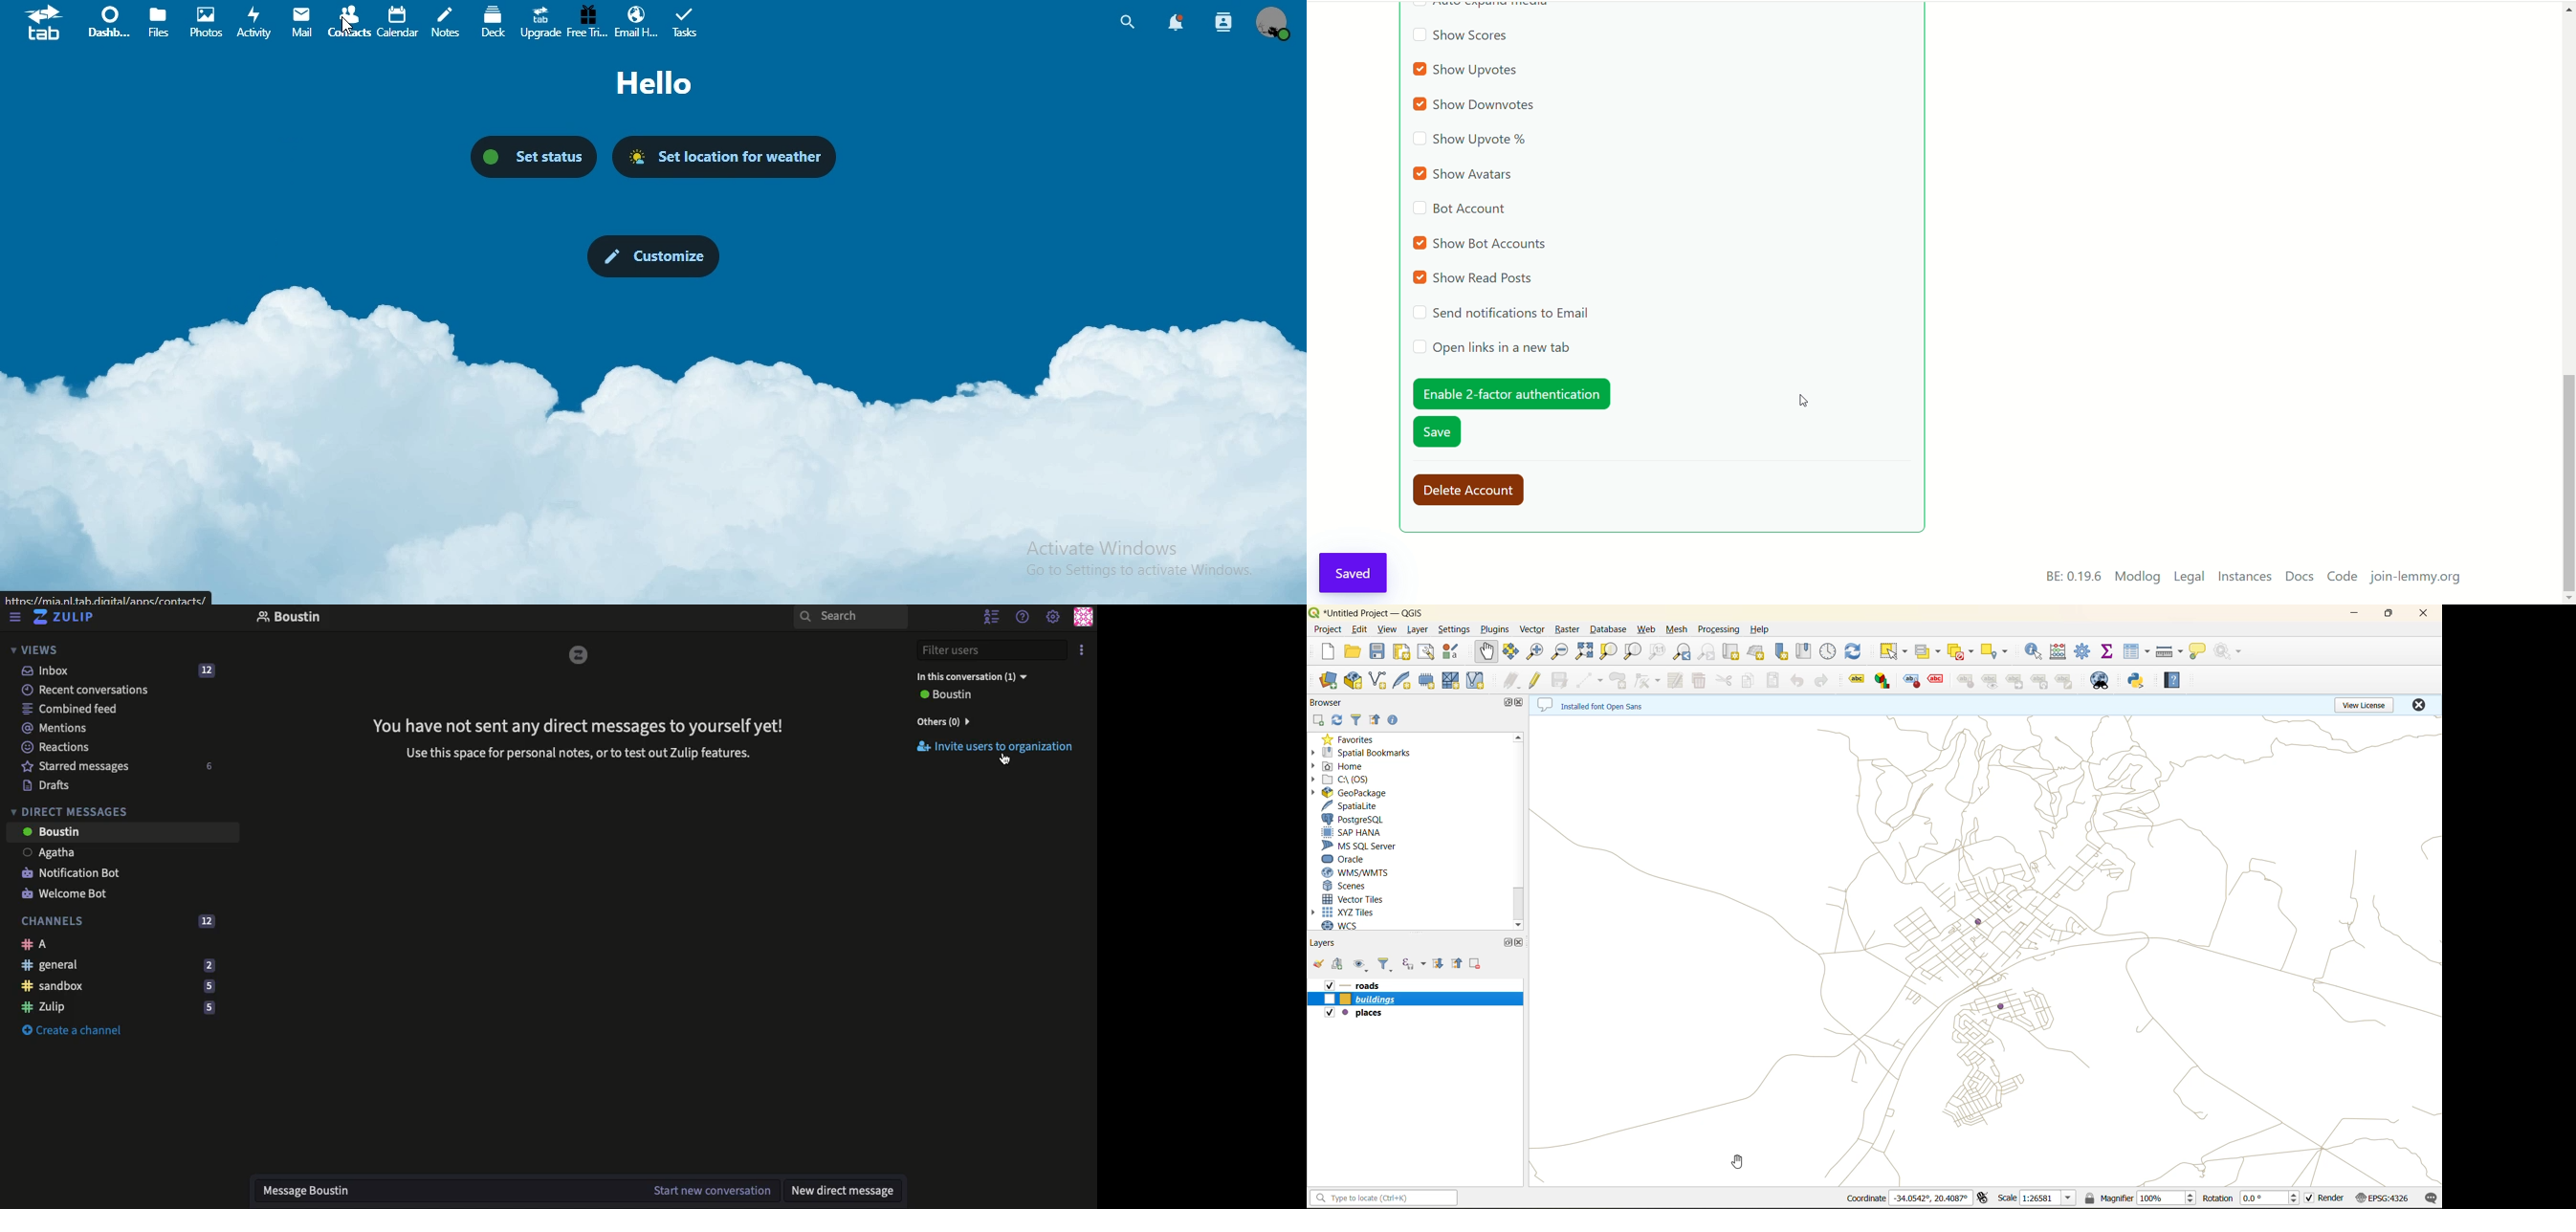 Image resolution: width=2576 pixels, height=1232 pixels. I want to click on Zulip, so click(65, 617).